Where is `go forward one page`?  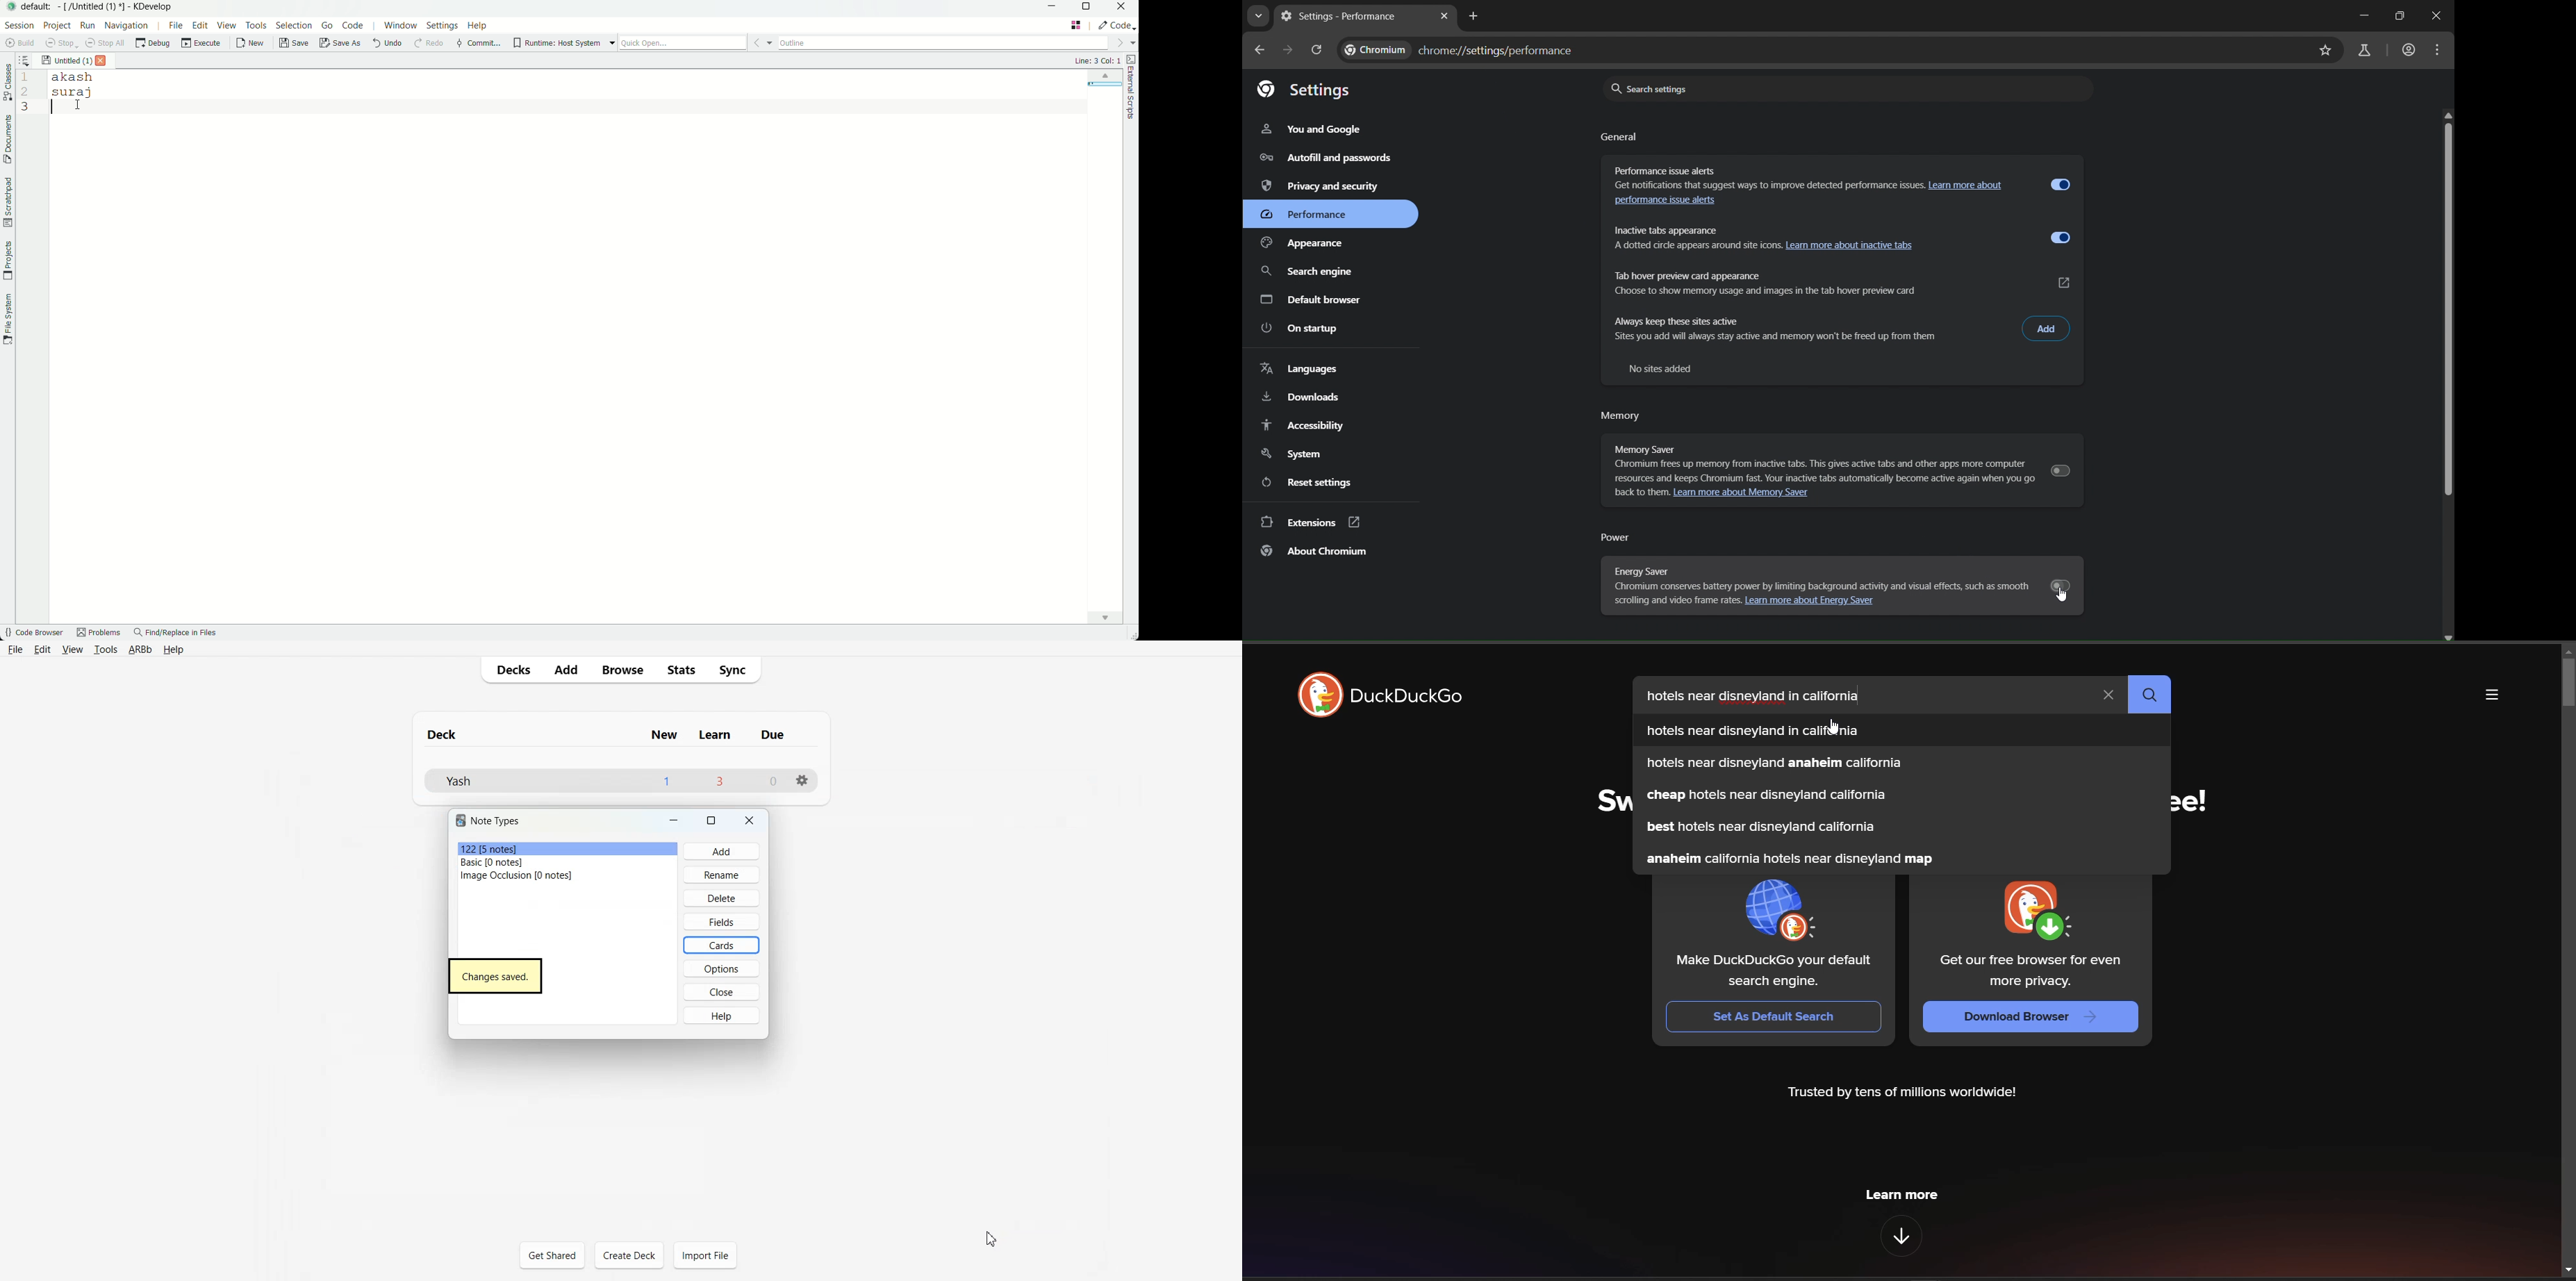
go forward one page is located at coordinates (1287, 50).